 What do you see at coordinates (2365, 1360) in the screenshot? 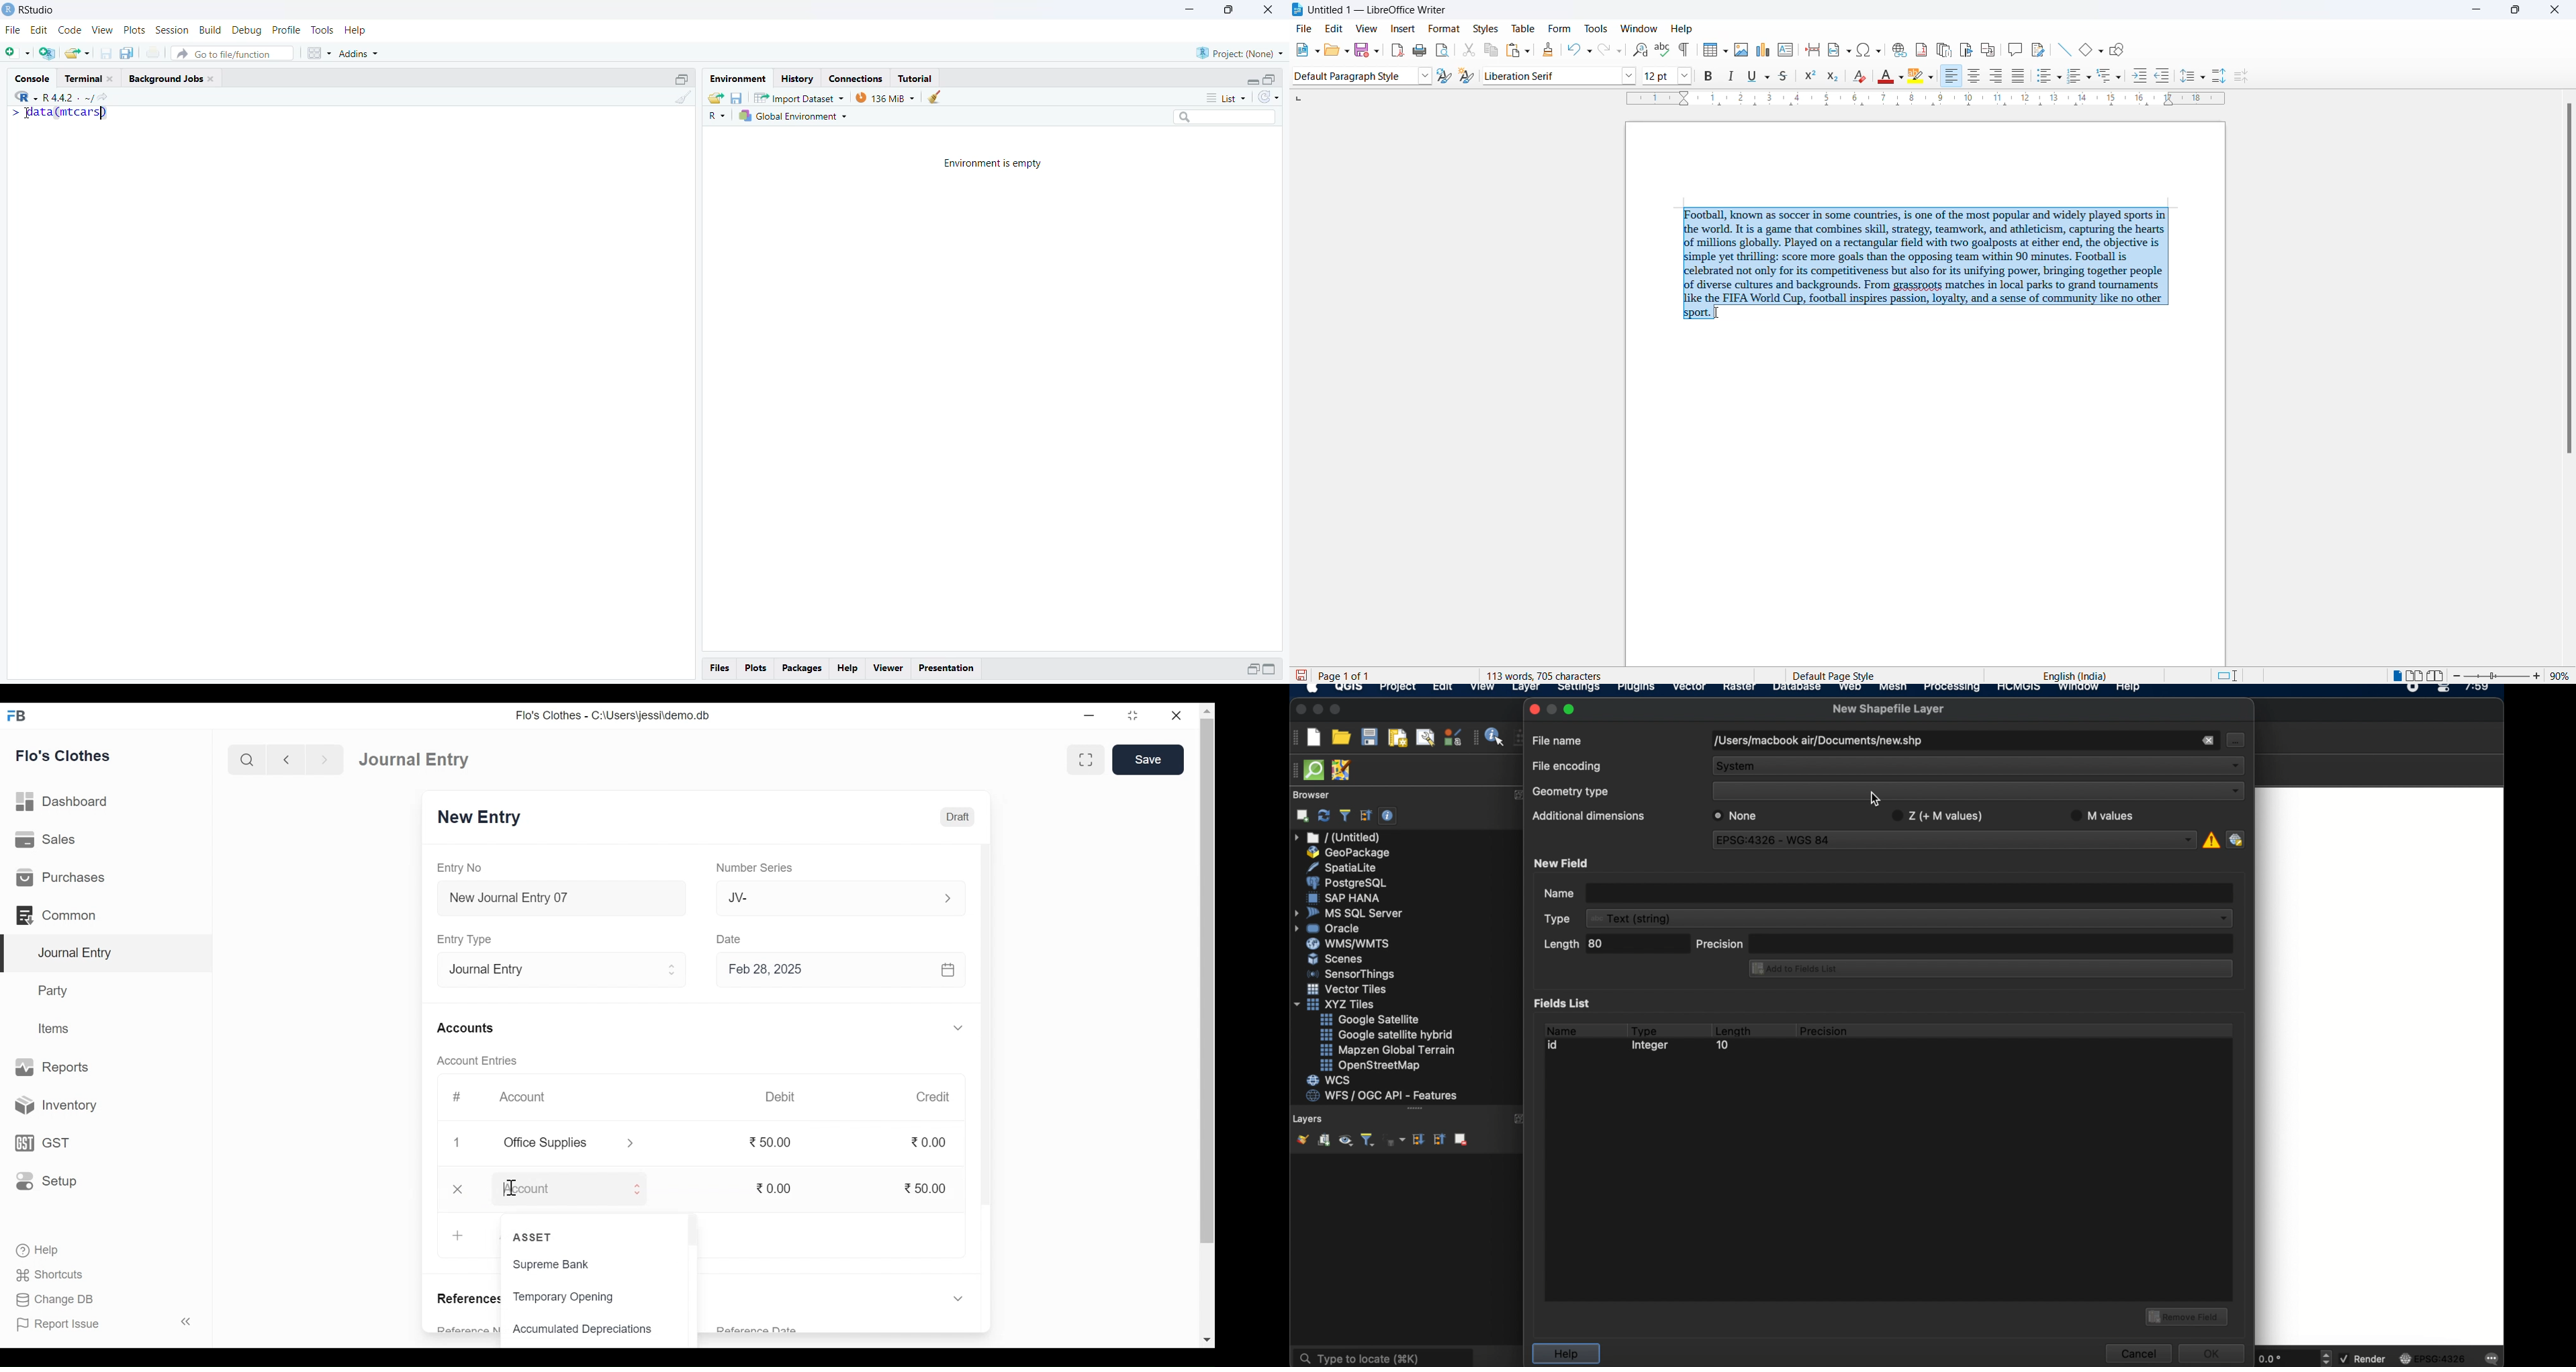
I see `render` at bounding box center [2365, 1360].